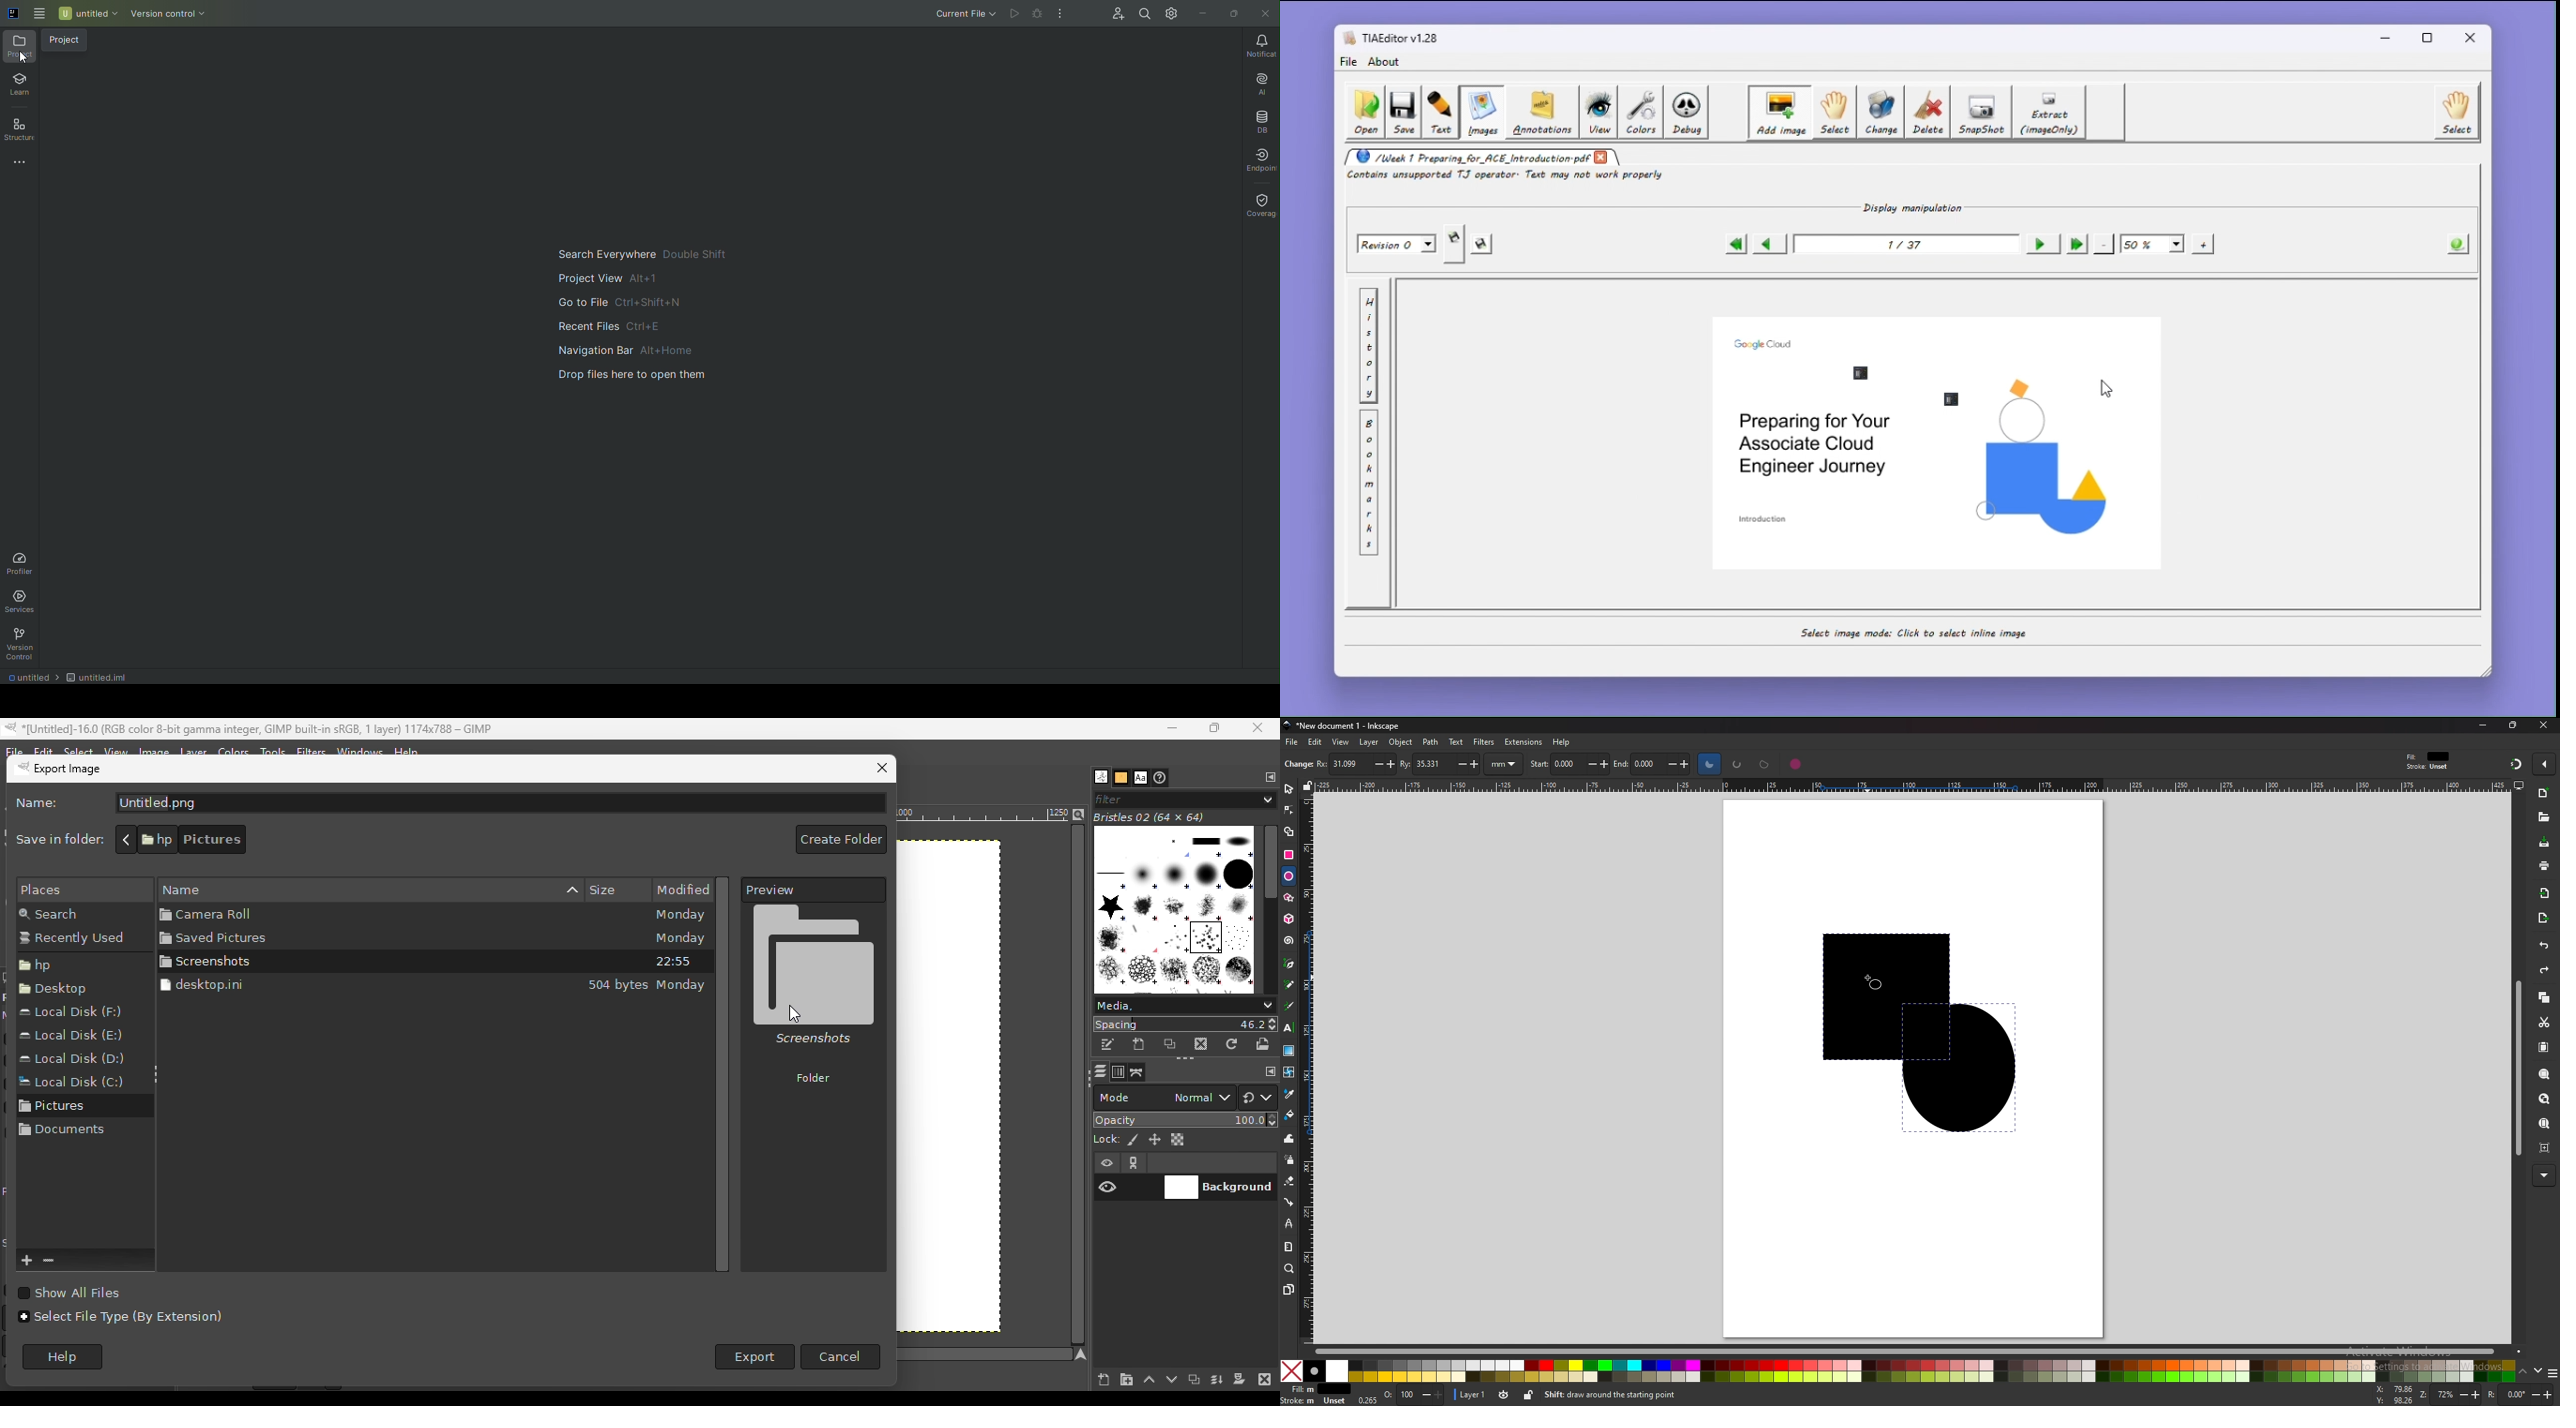 Image resolution: width=2576 pixels, height=1428 pixels. I want to click on Project, so click(19, 47).